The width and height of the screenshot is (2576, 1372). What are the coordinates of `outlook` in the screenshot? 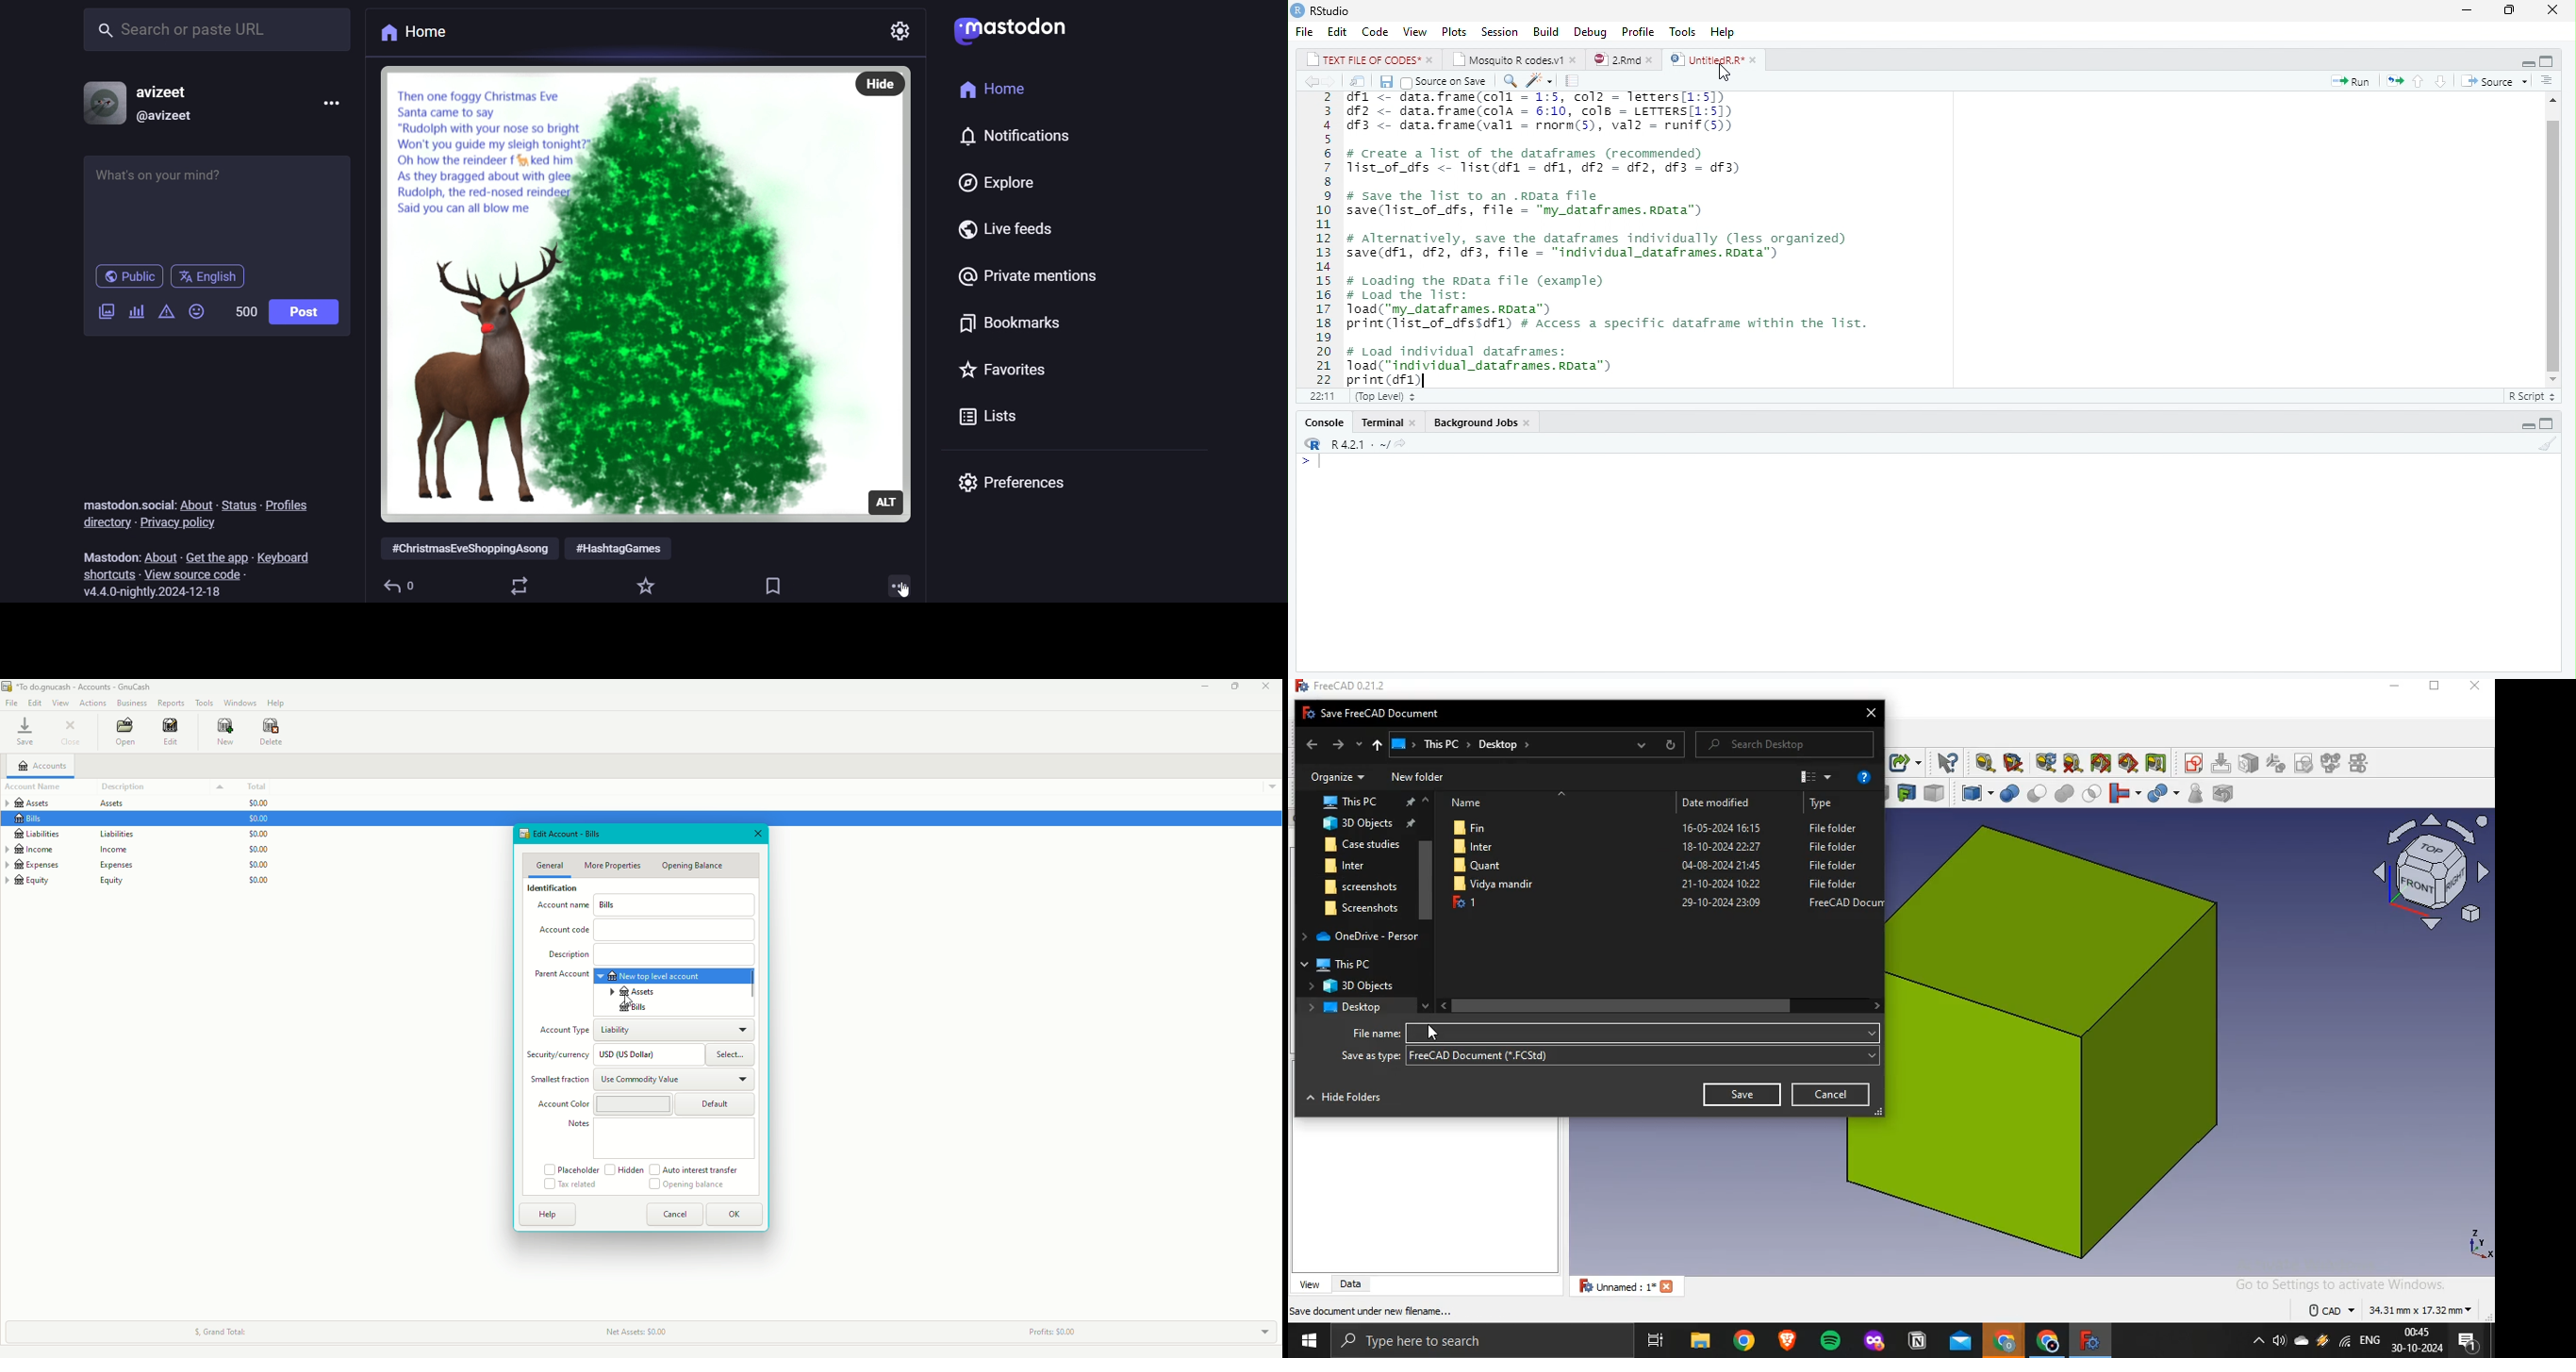 It's located at (1962, 1340).